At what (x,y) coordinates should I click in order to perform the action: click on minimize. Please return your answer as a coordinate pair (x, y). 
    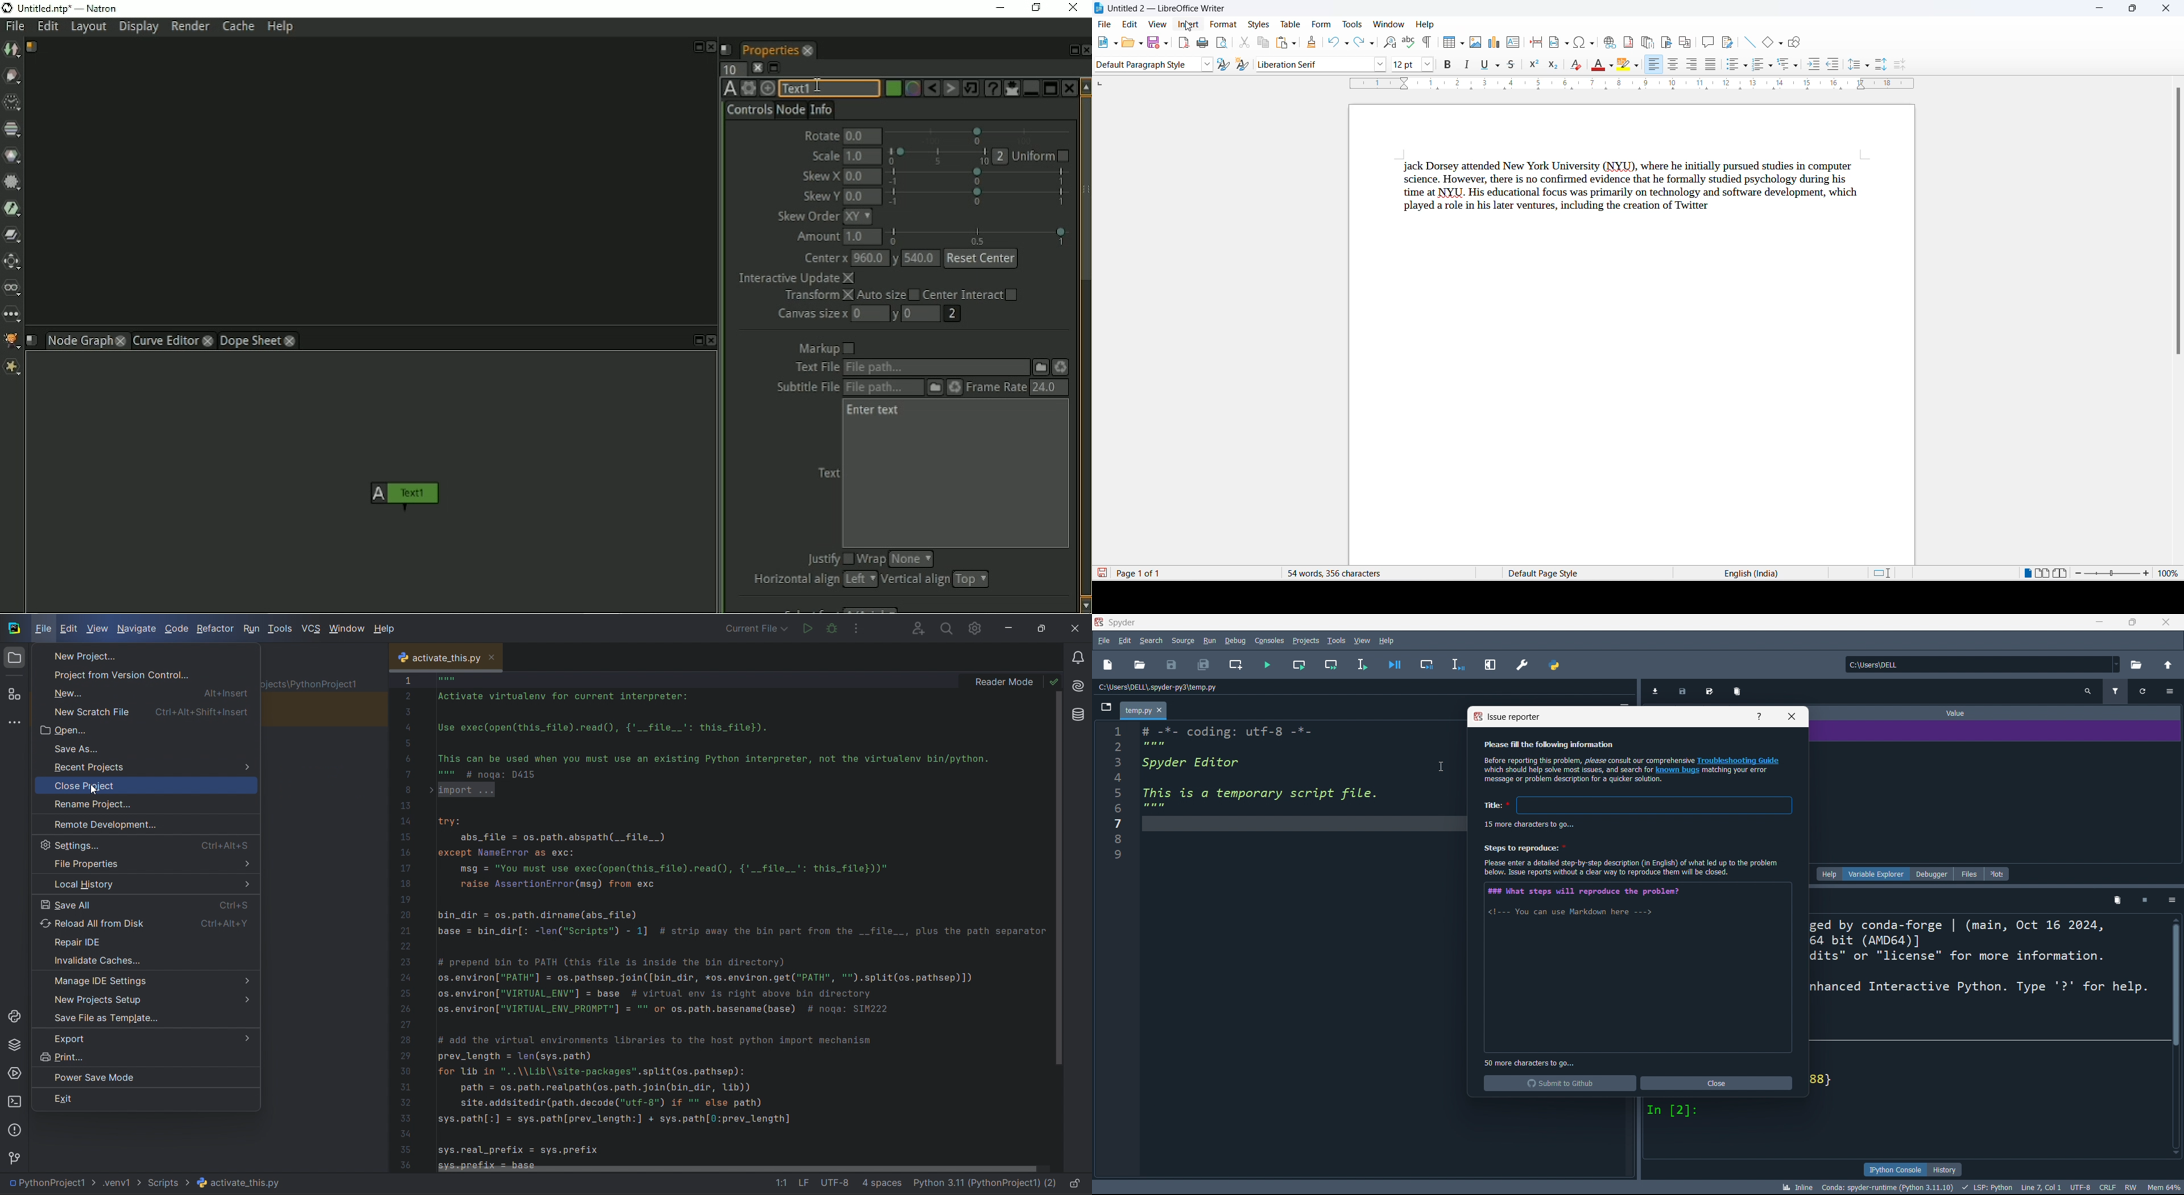
    Looking at the image, I should click on (2097, 623).